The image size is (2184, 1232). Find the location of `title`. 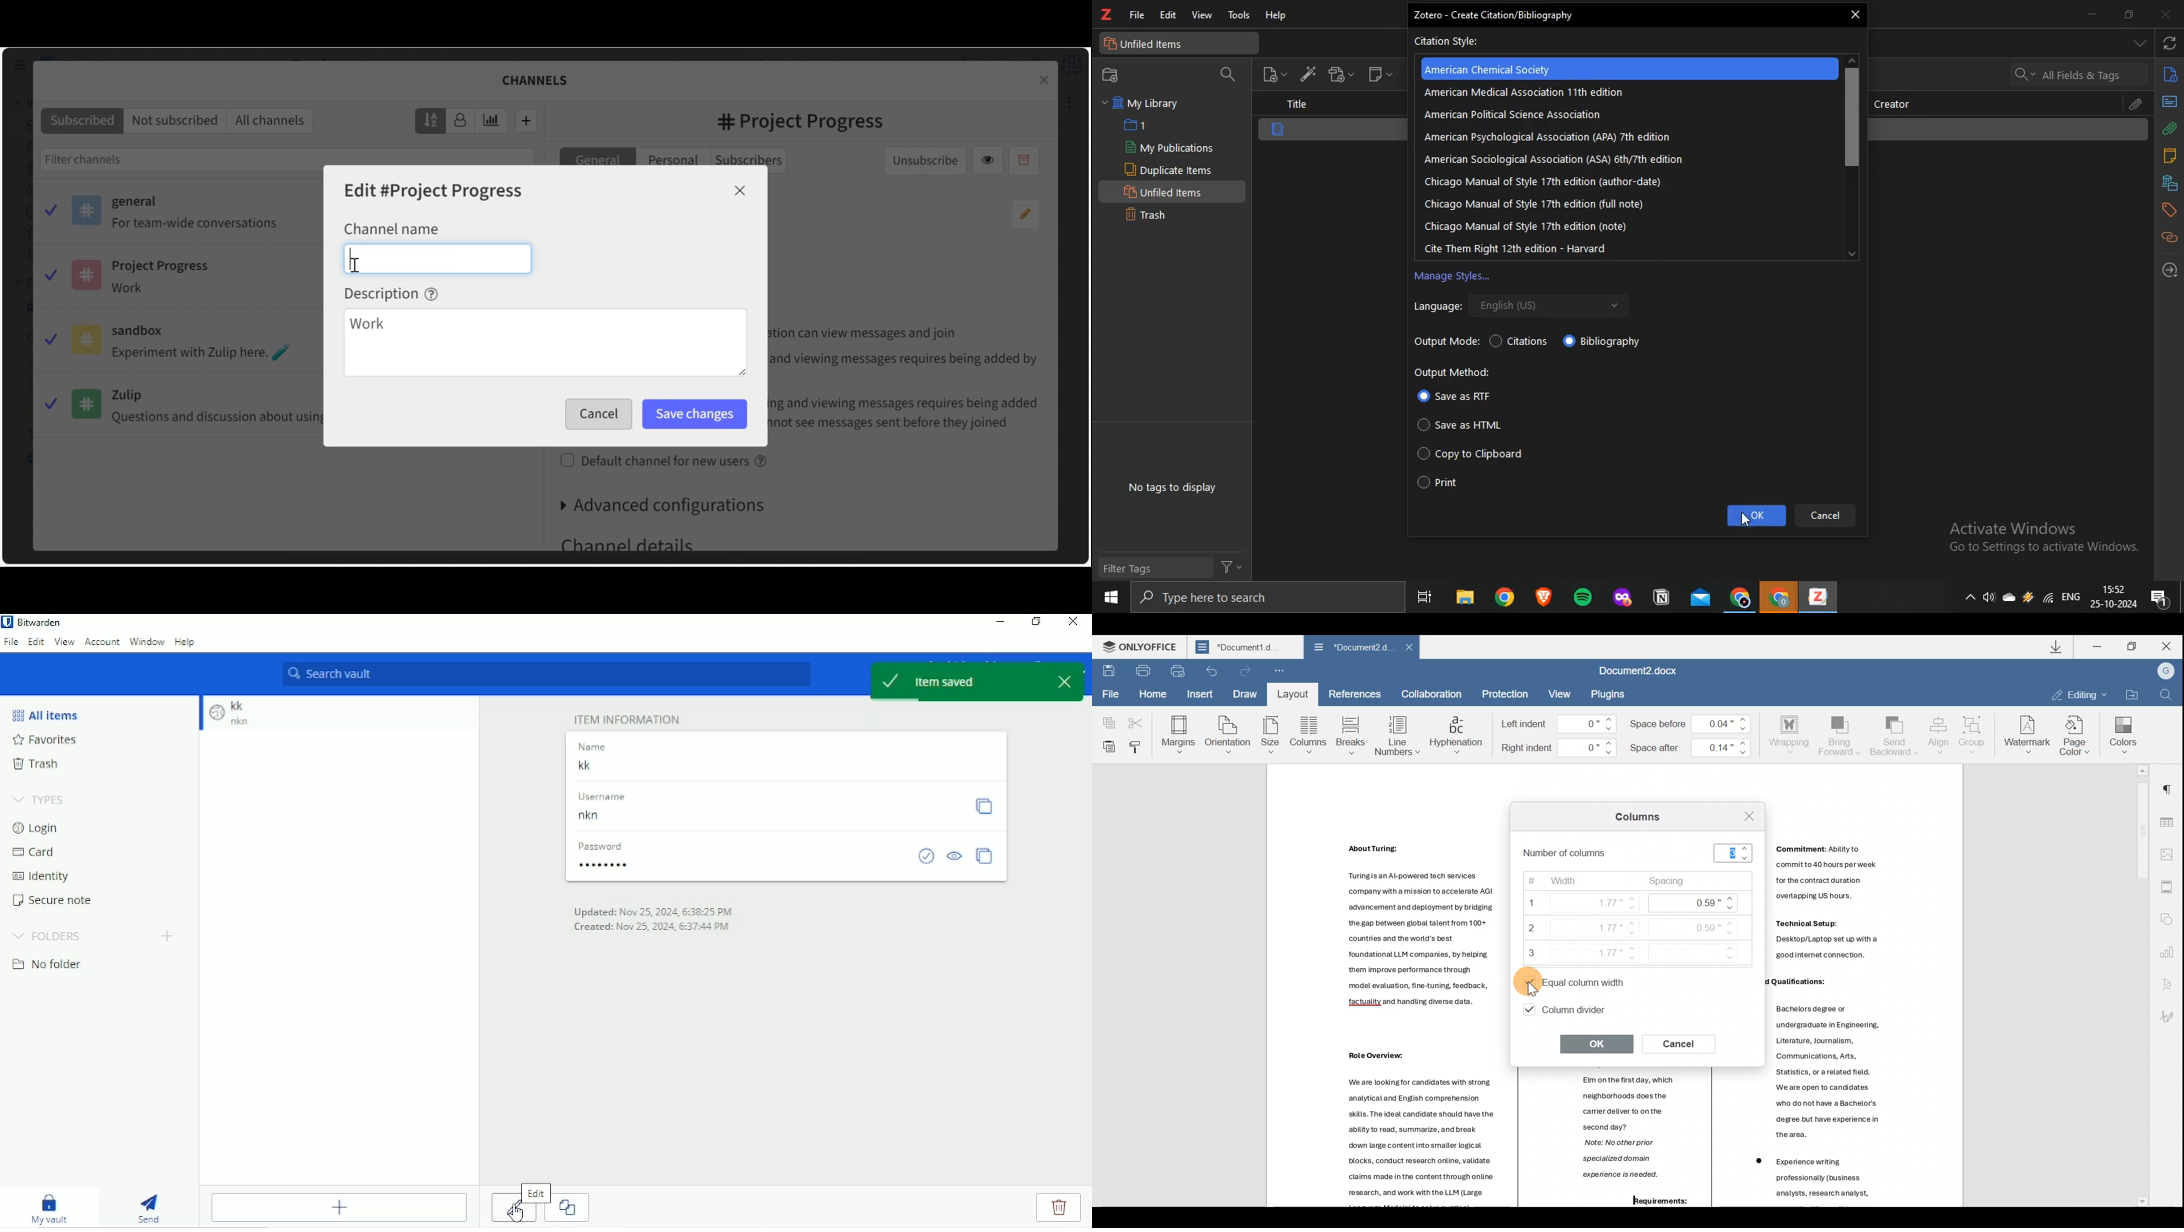

title is located at coordinates (1296, 105).